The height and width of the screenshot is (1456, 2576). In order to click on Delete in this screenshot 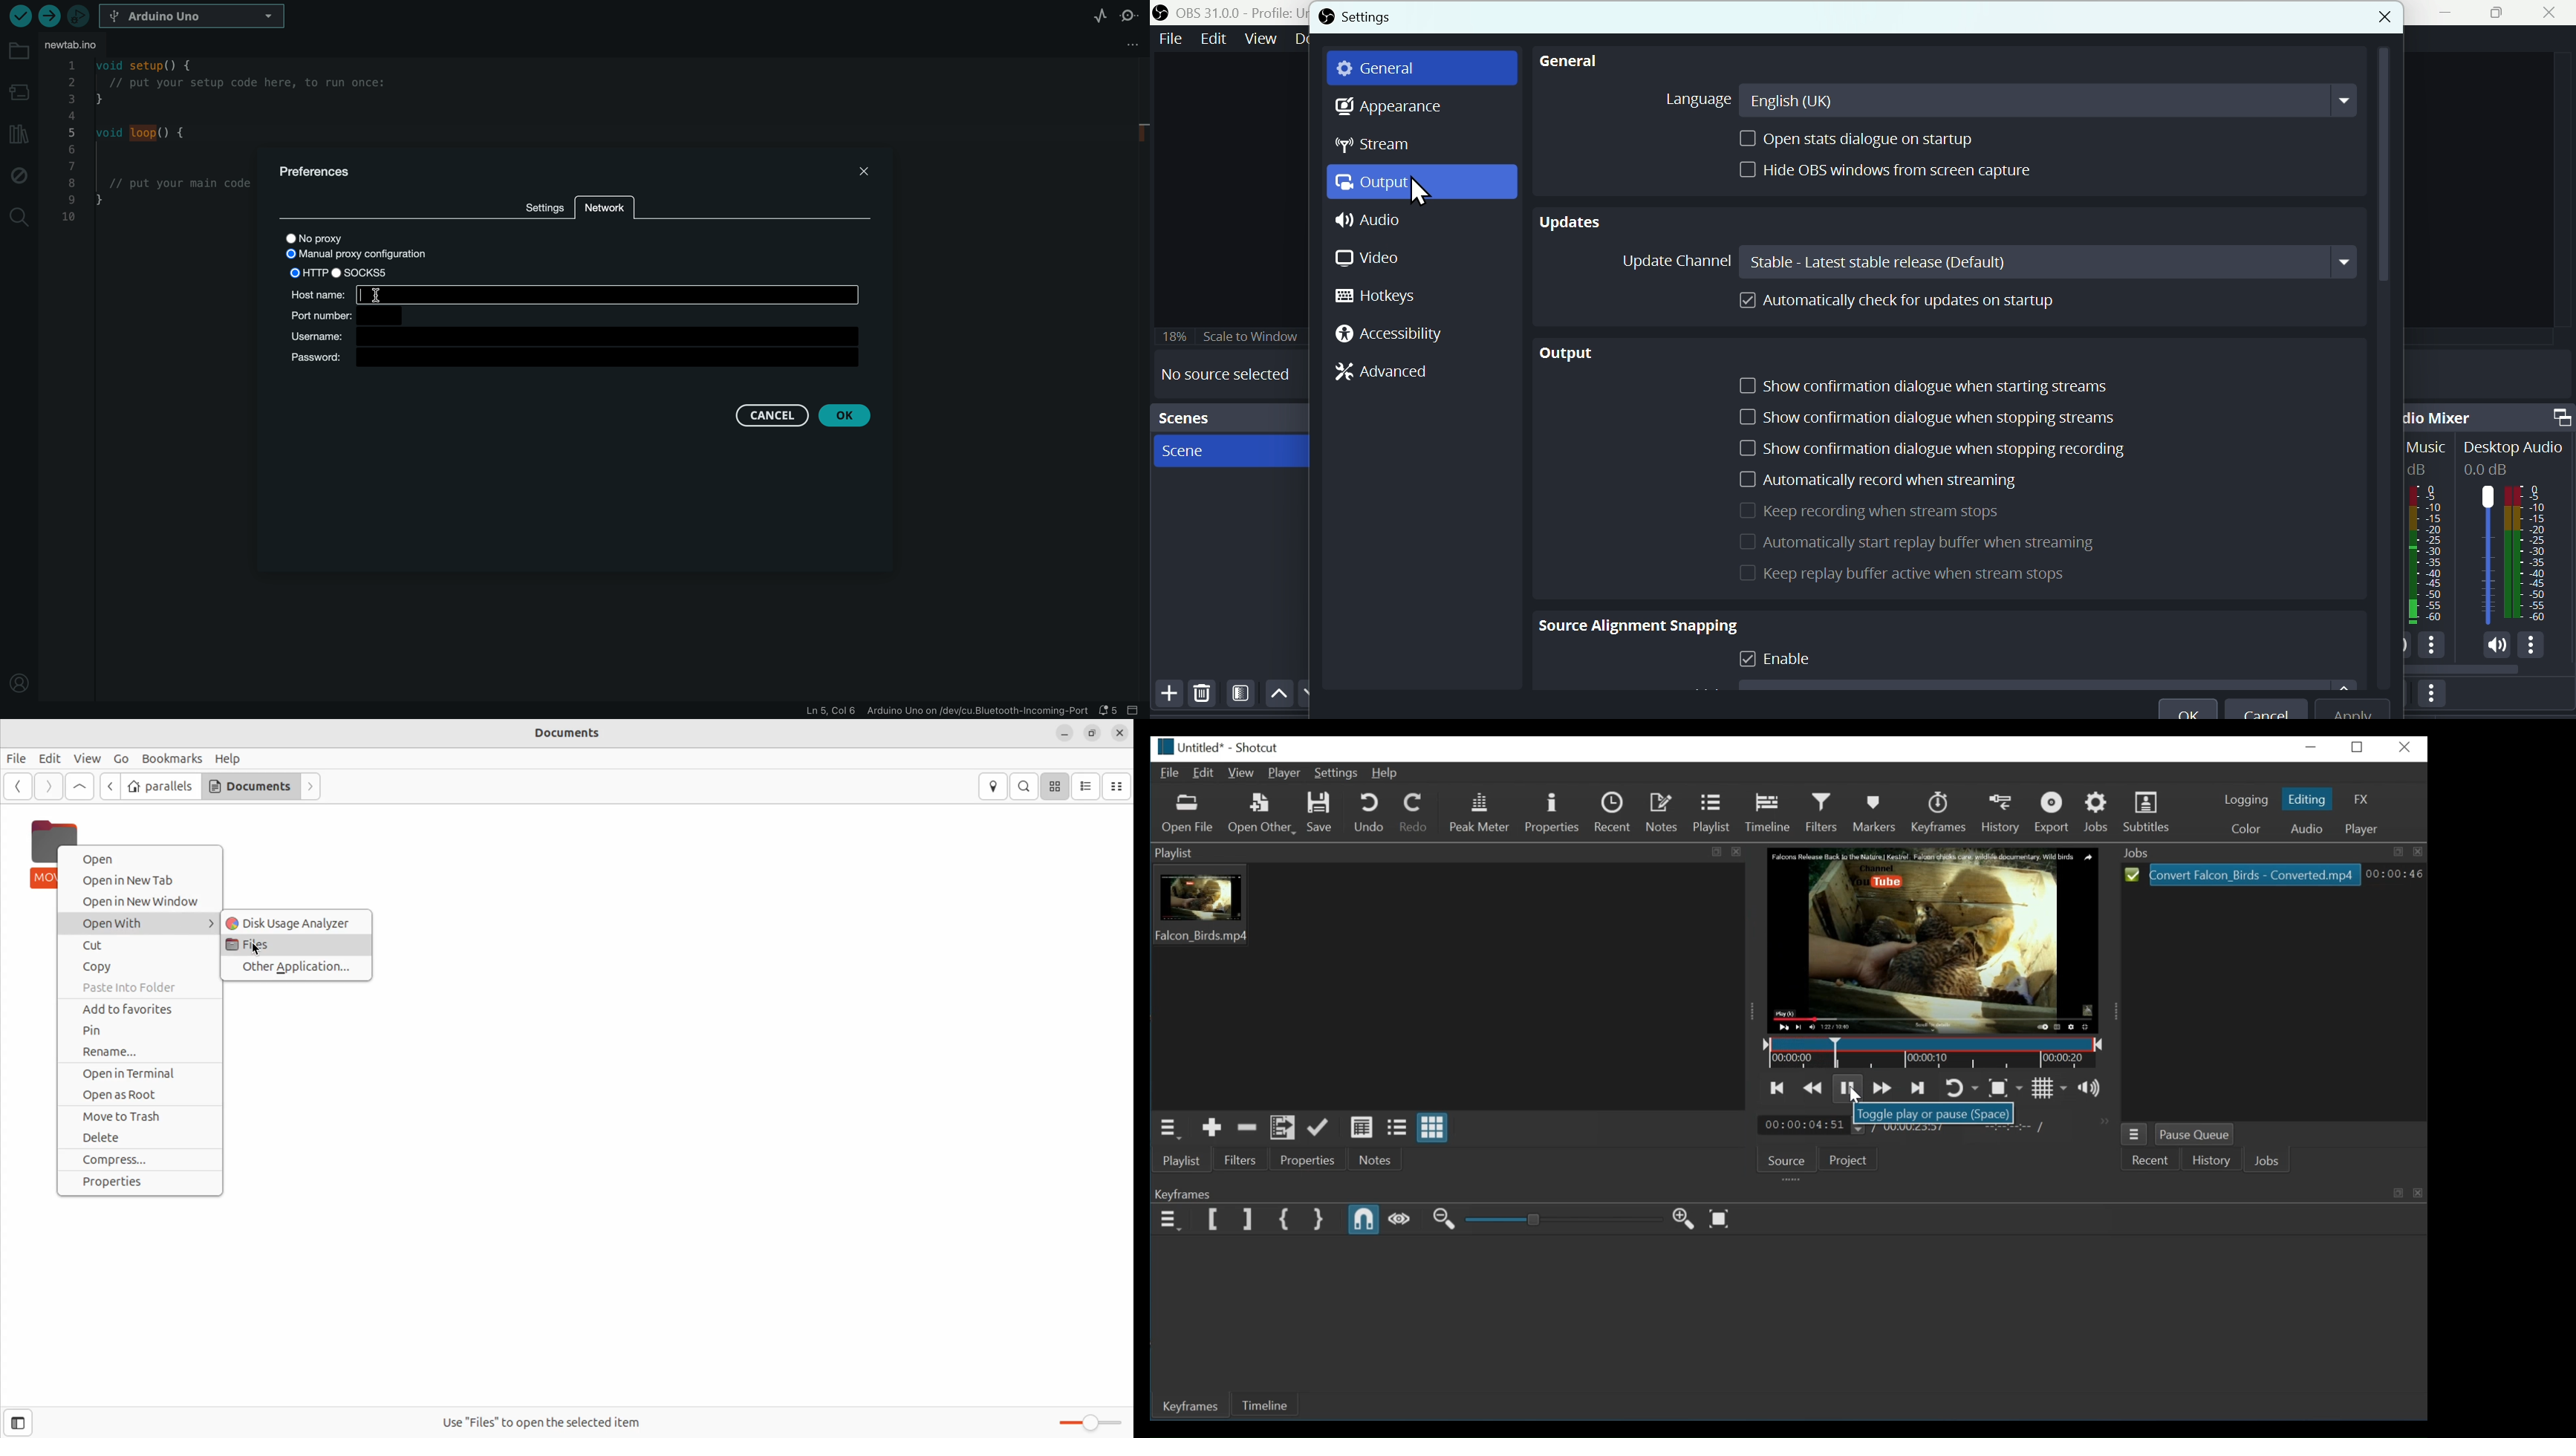, I will do `click(1209, 699)`.